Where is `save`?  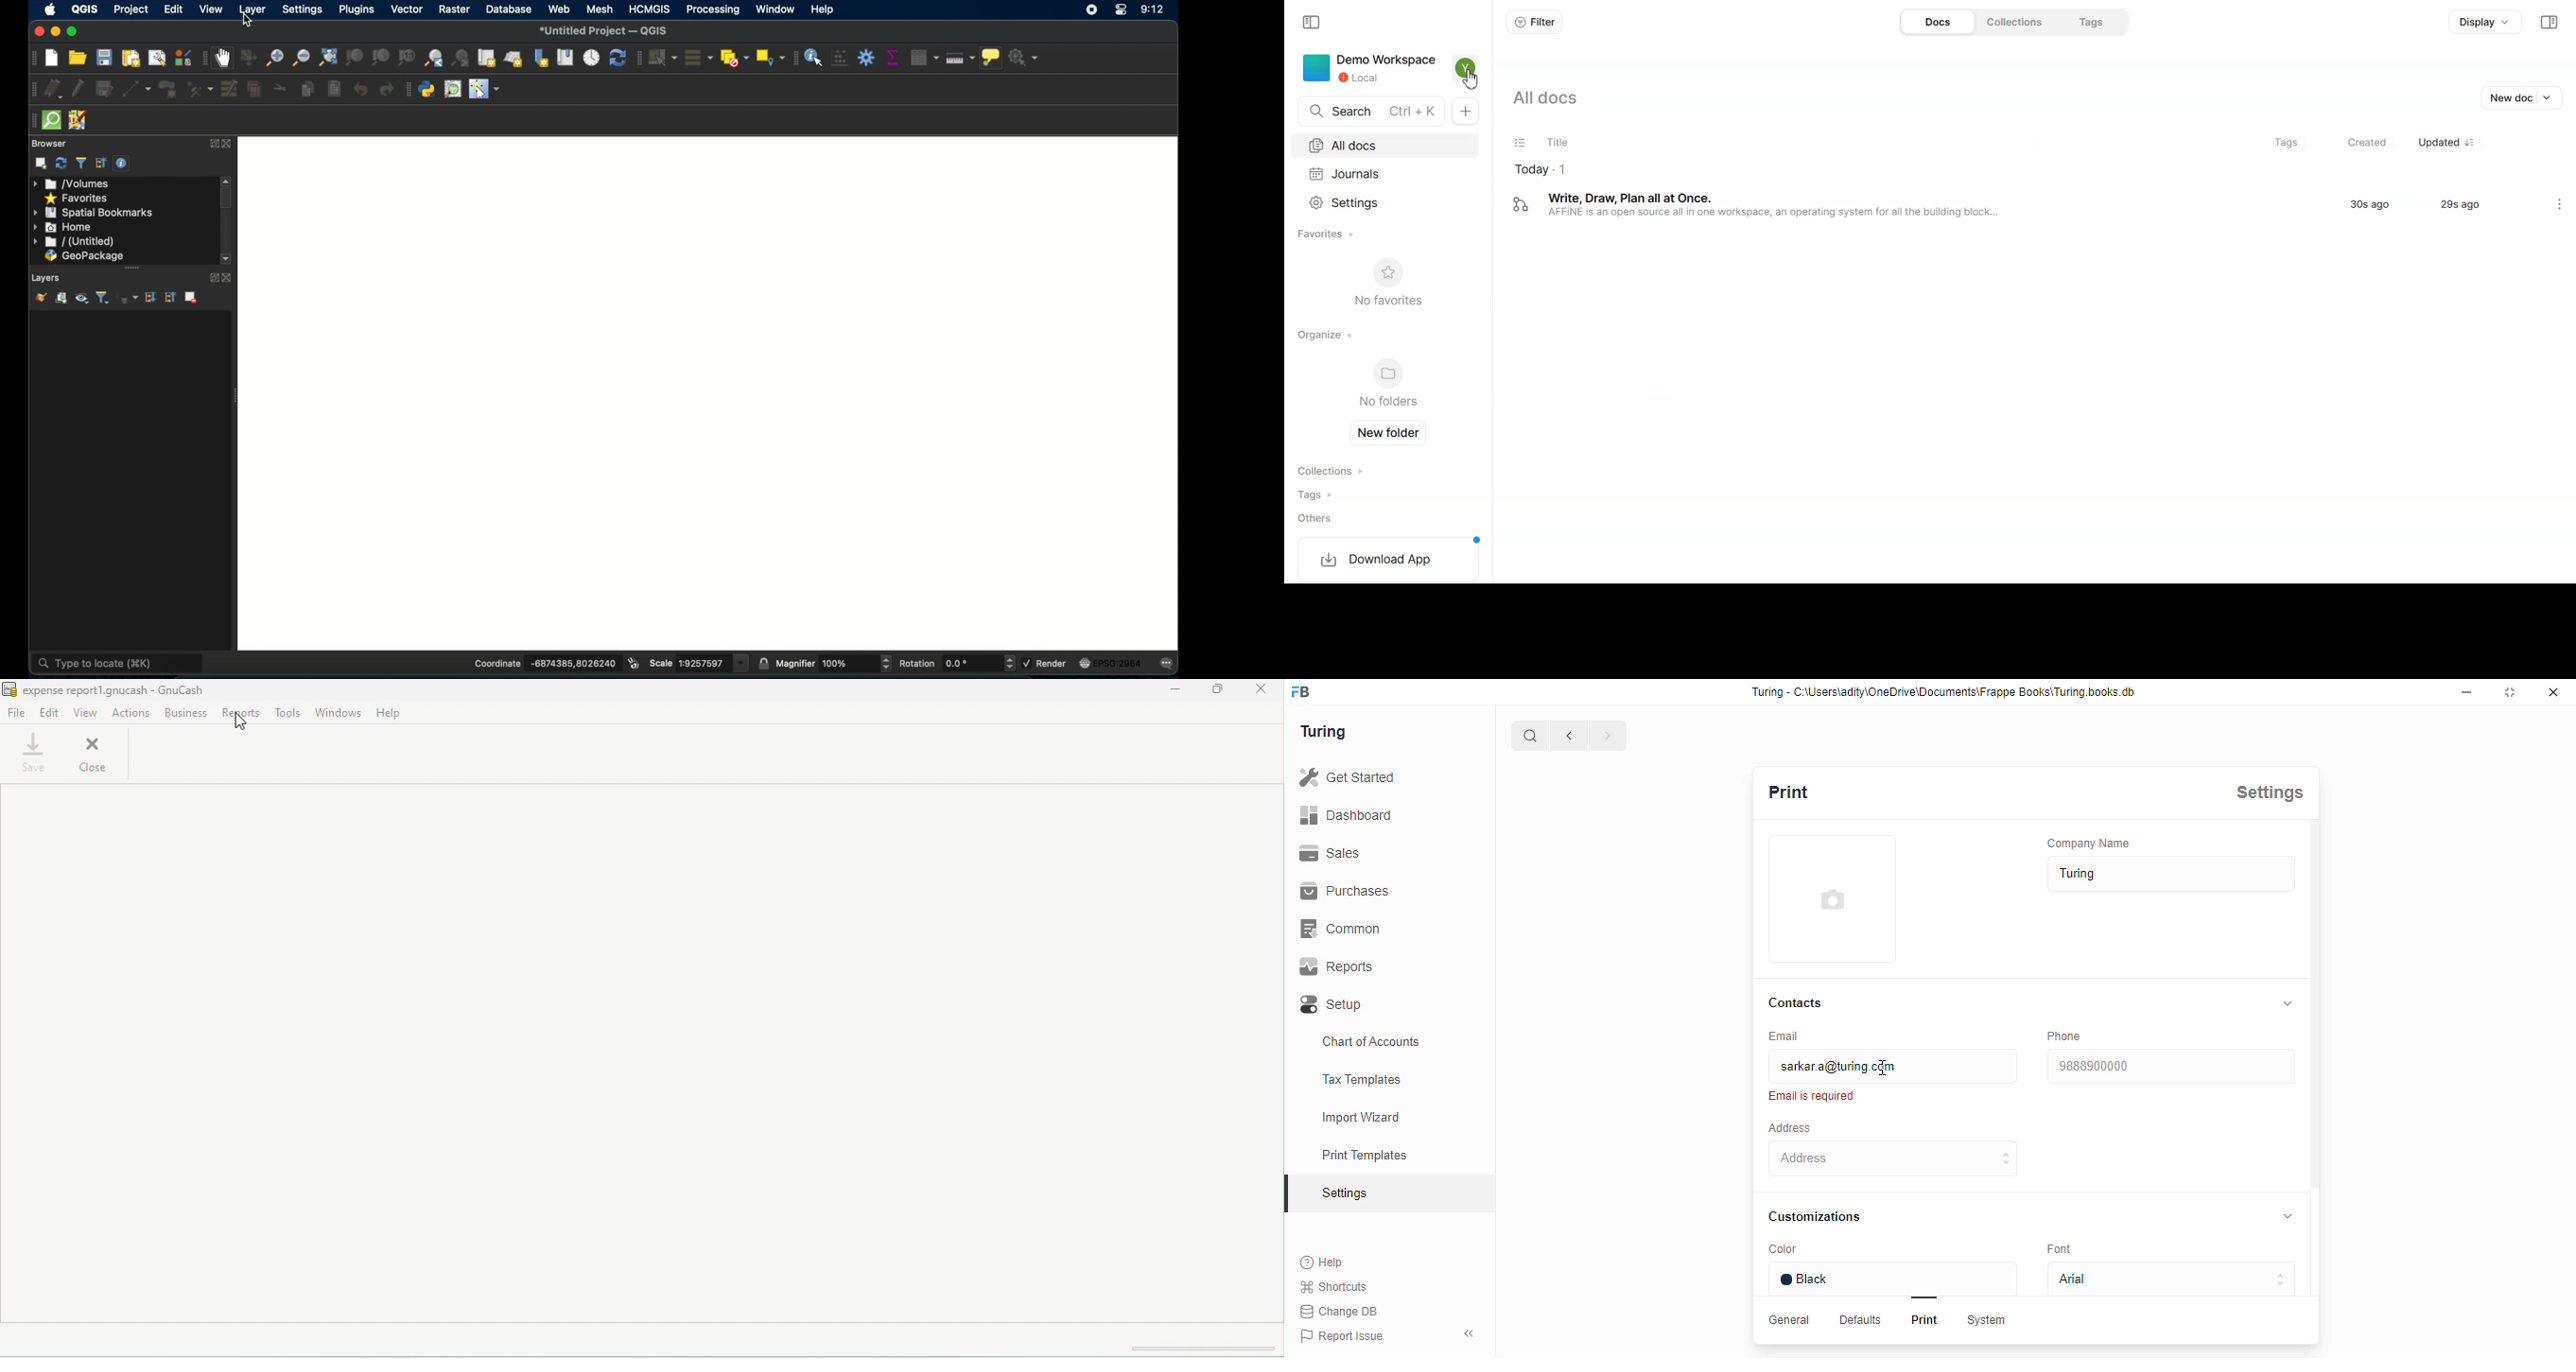 save is located at coordinates (33, 753).